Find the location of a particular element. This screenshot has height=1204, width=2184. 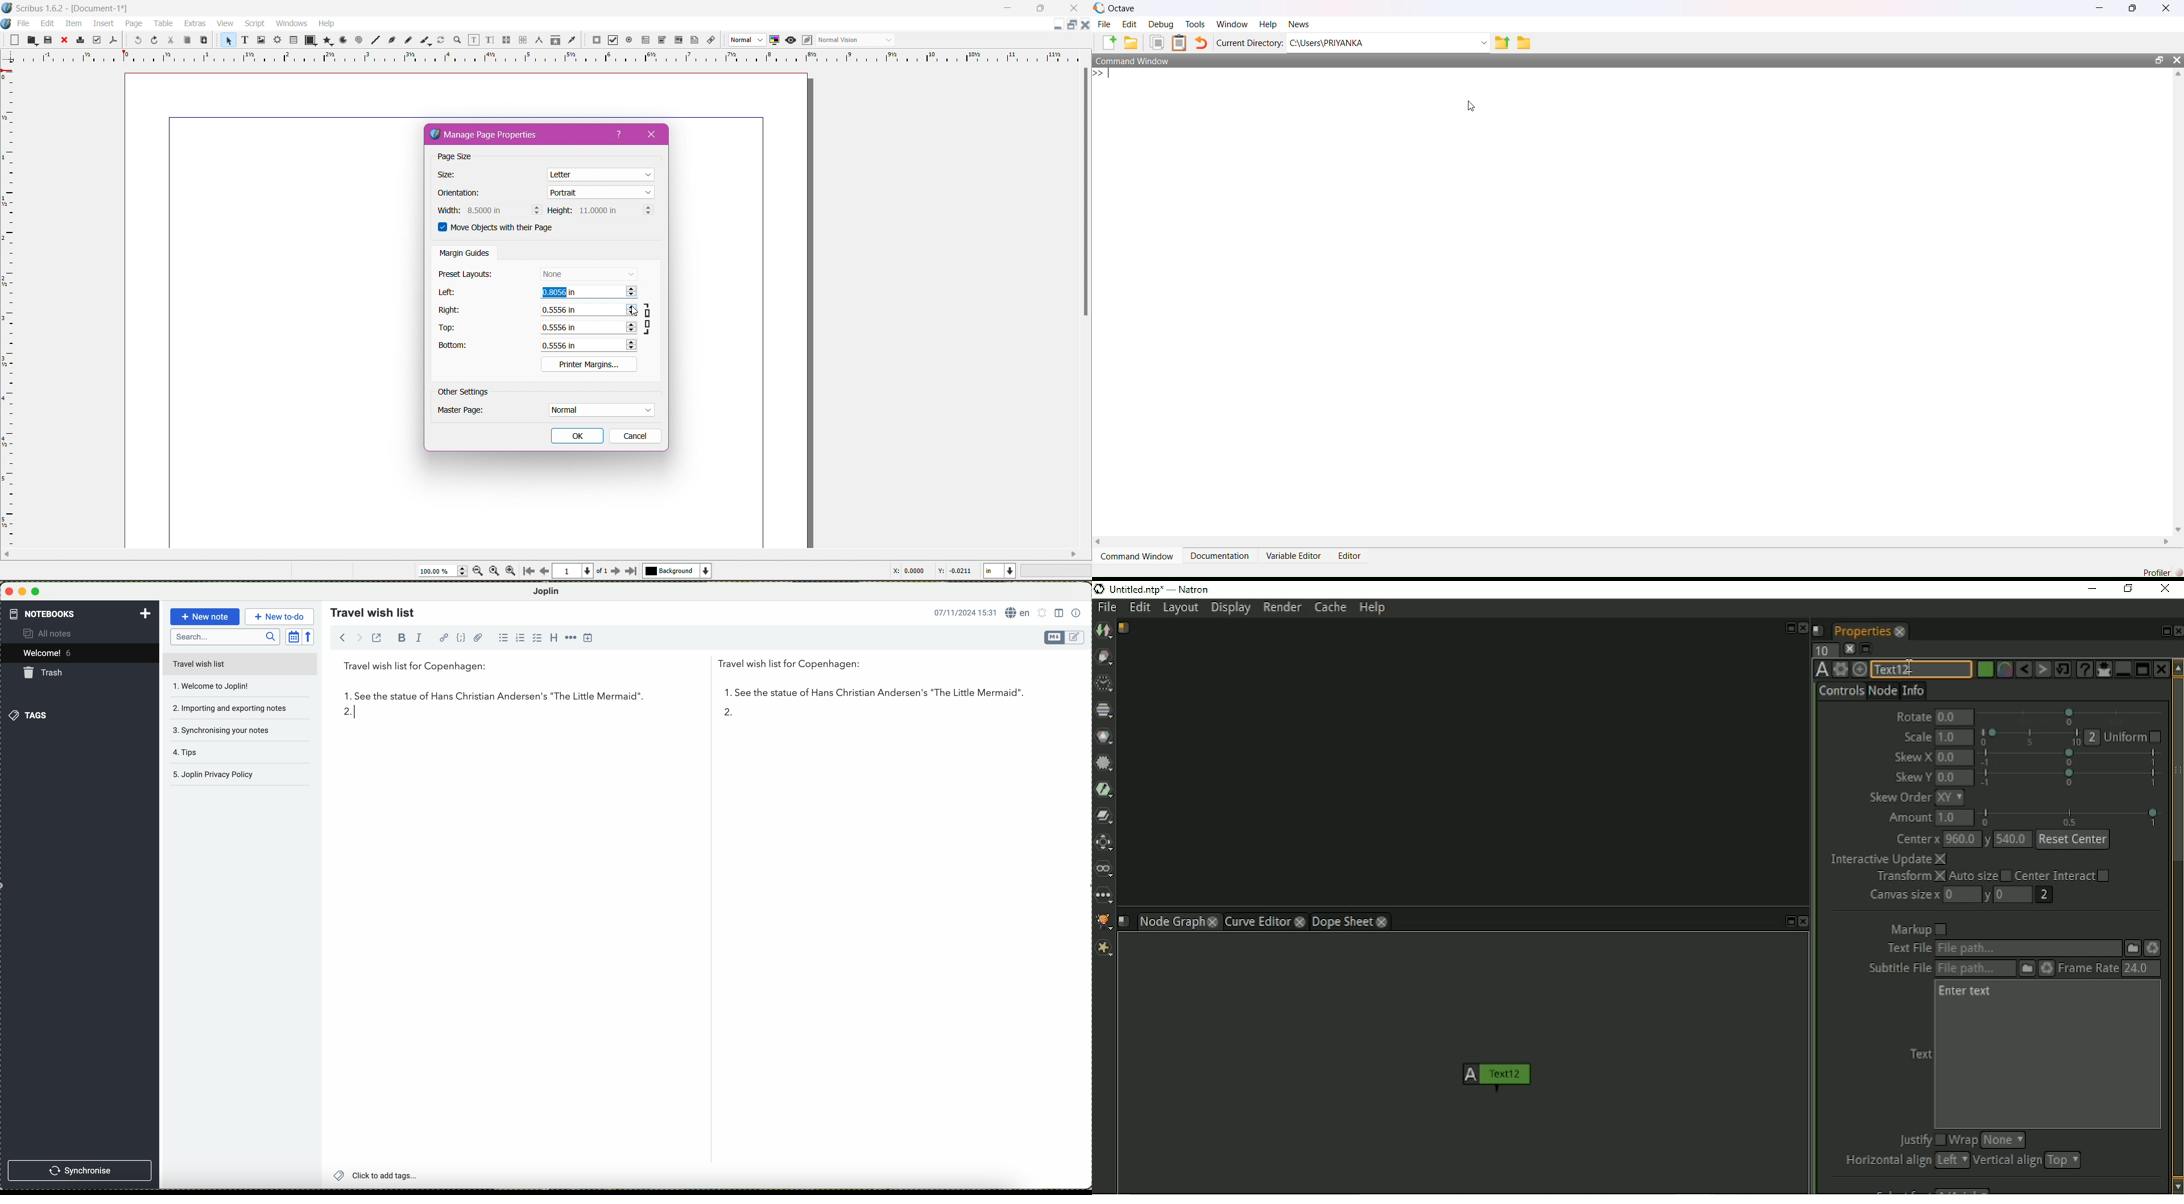

Script is located at coordinates (254, 23).